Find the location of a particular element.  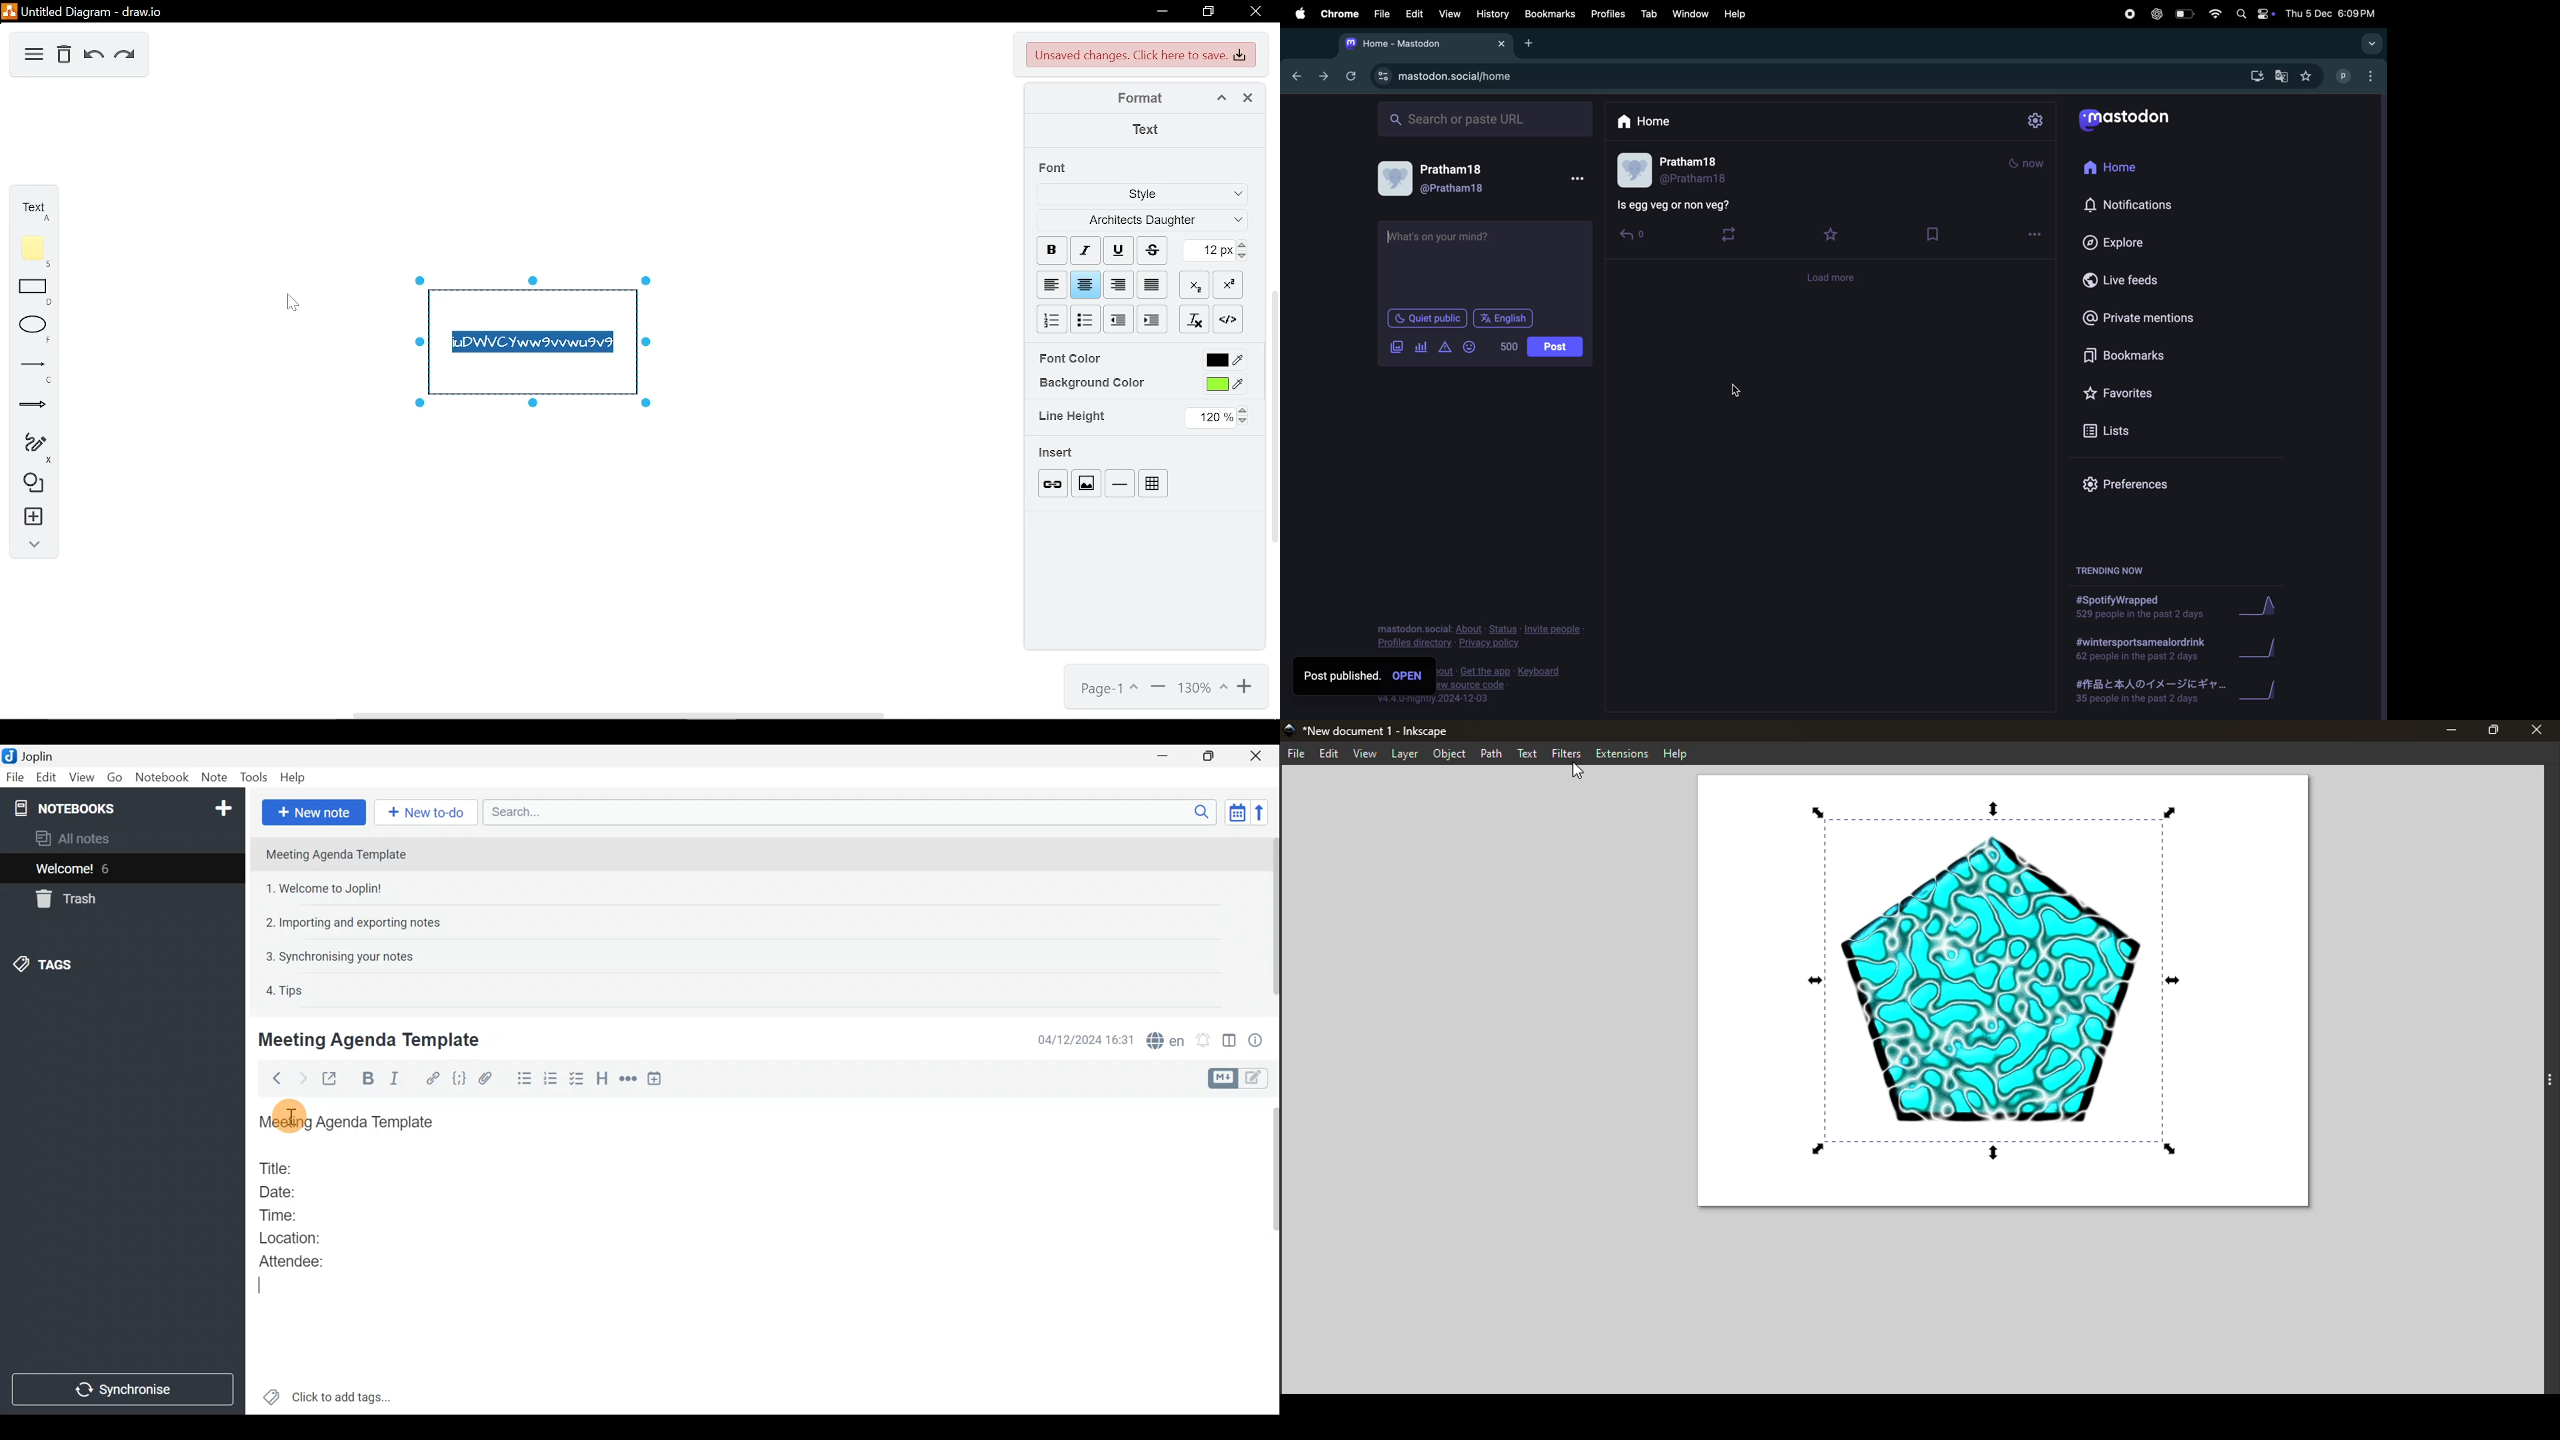

Toggle editors is located at coordinates (1257, 1079).